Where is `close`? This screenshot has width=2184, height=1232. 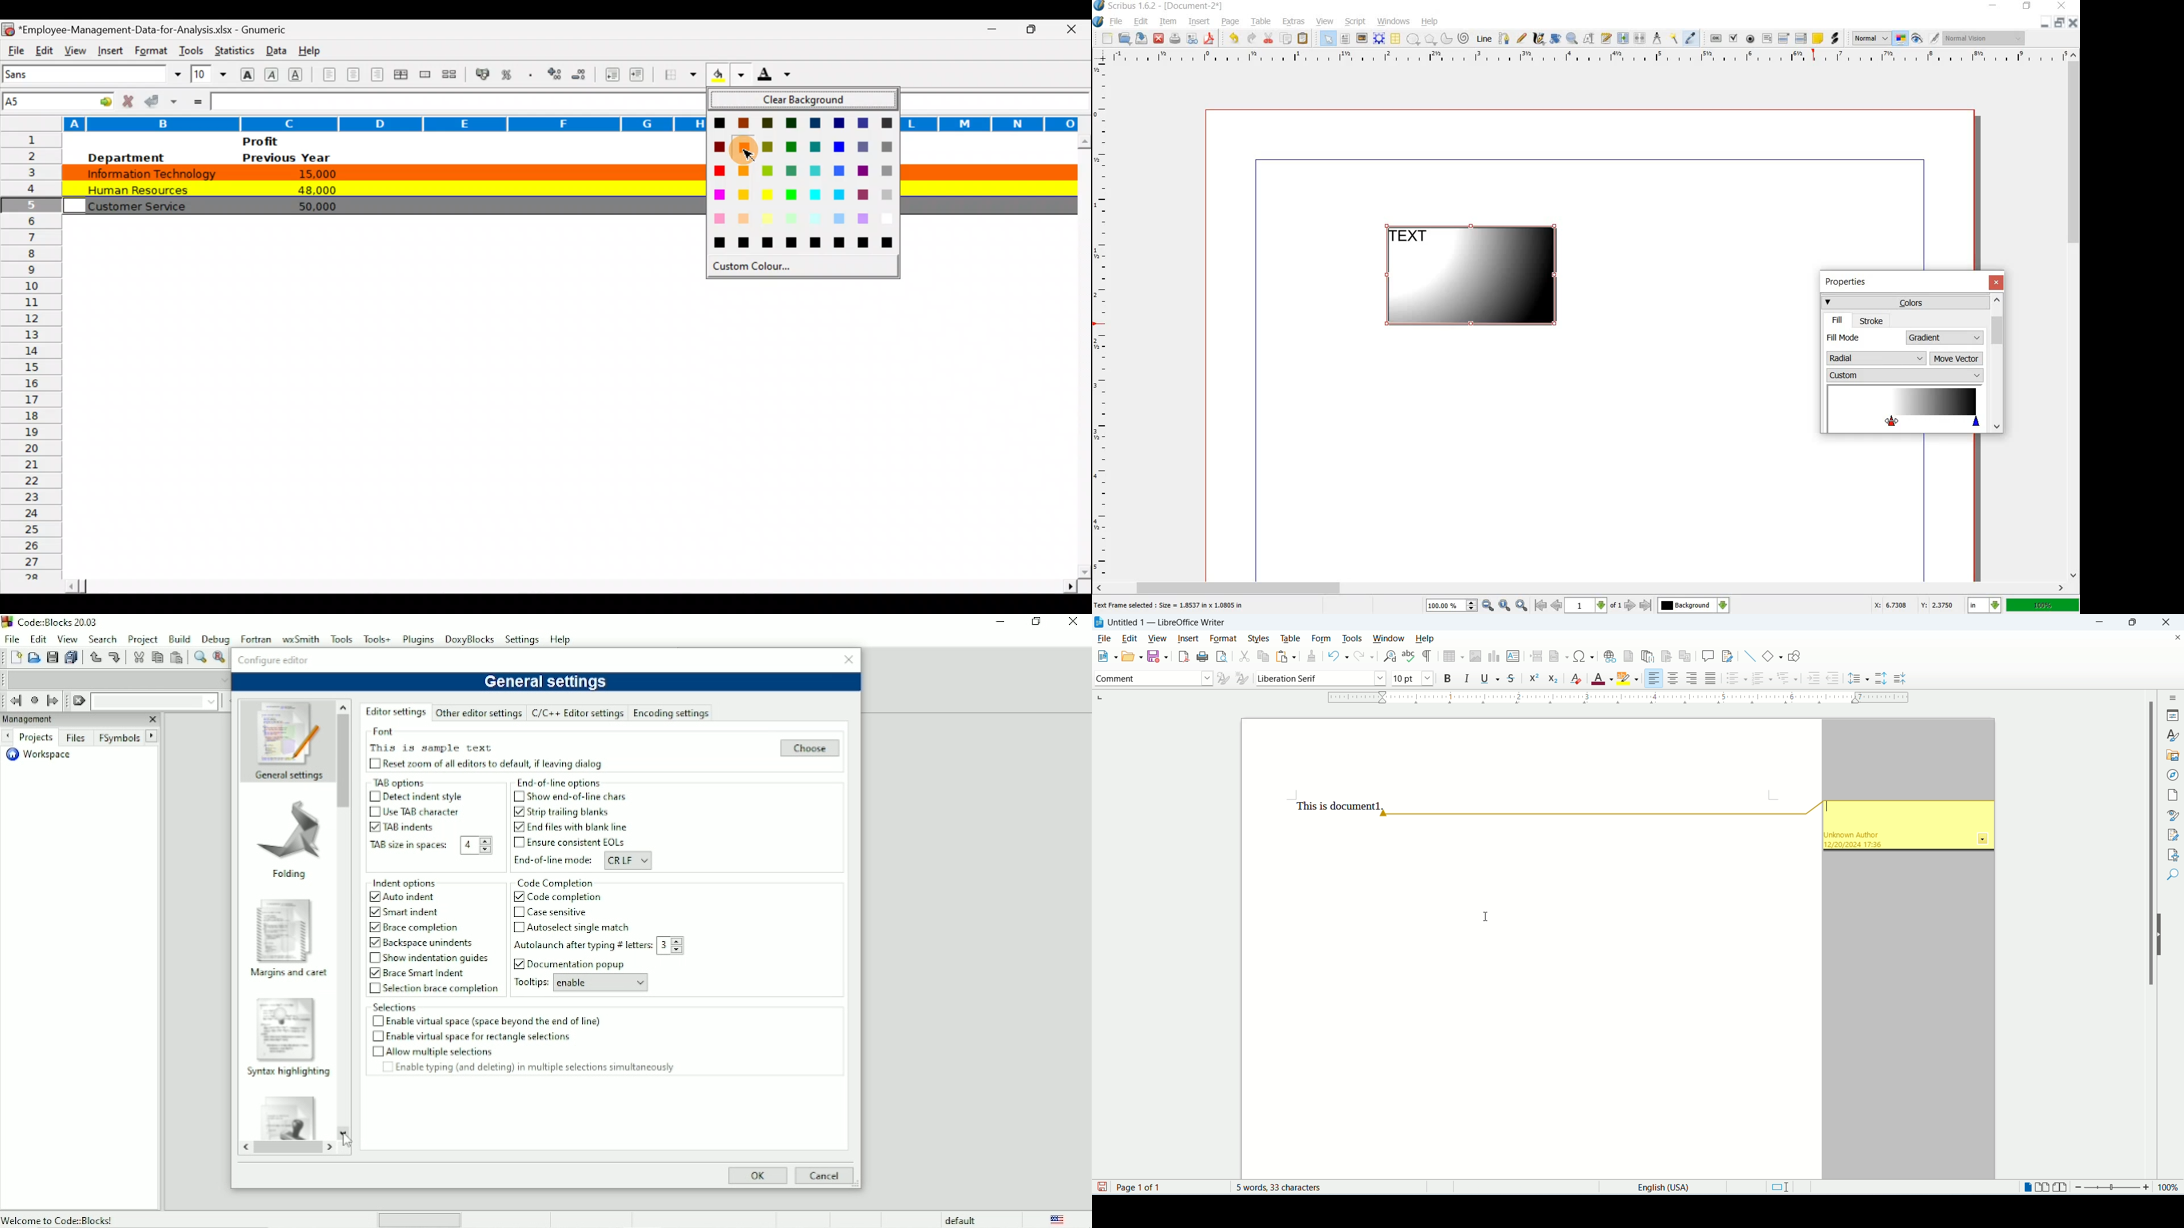
close is located at coordinates (2072, 22).